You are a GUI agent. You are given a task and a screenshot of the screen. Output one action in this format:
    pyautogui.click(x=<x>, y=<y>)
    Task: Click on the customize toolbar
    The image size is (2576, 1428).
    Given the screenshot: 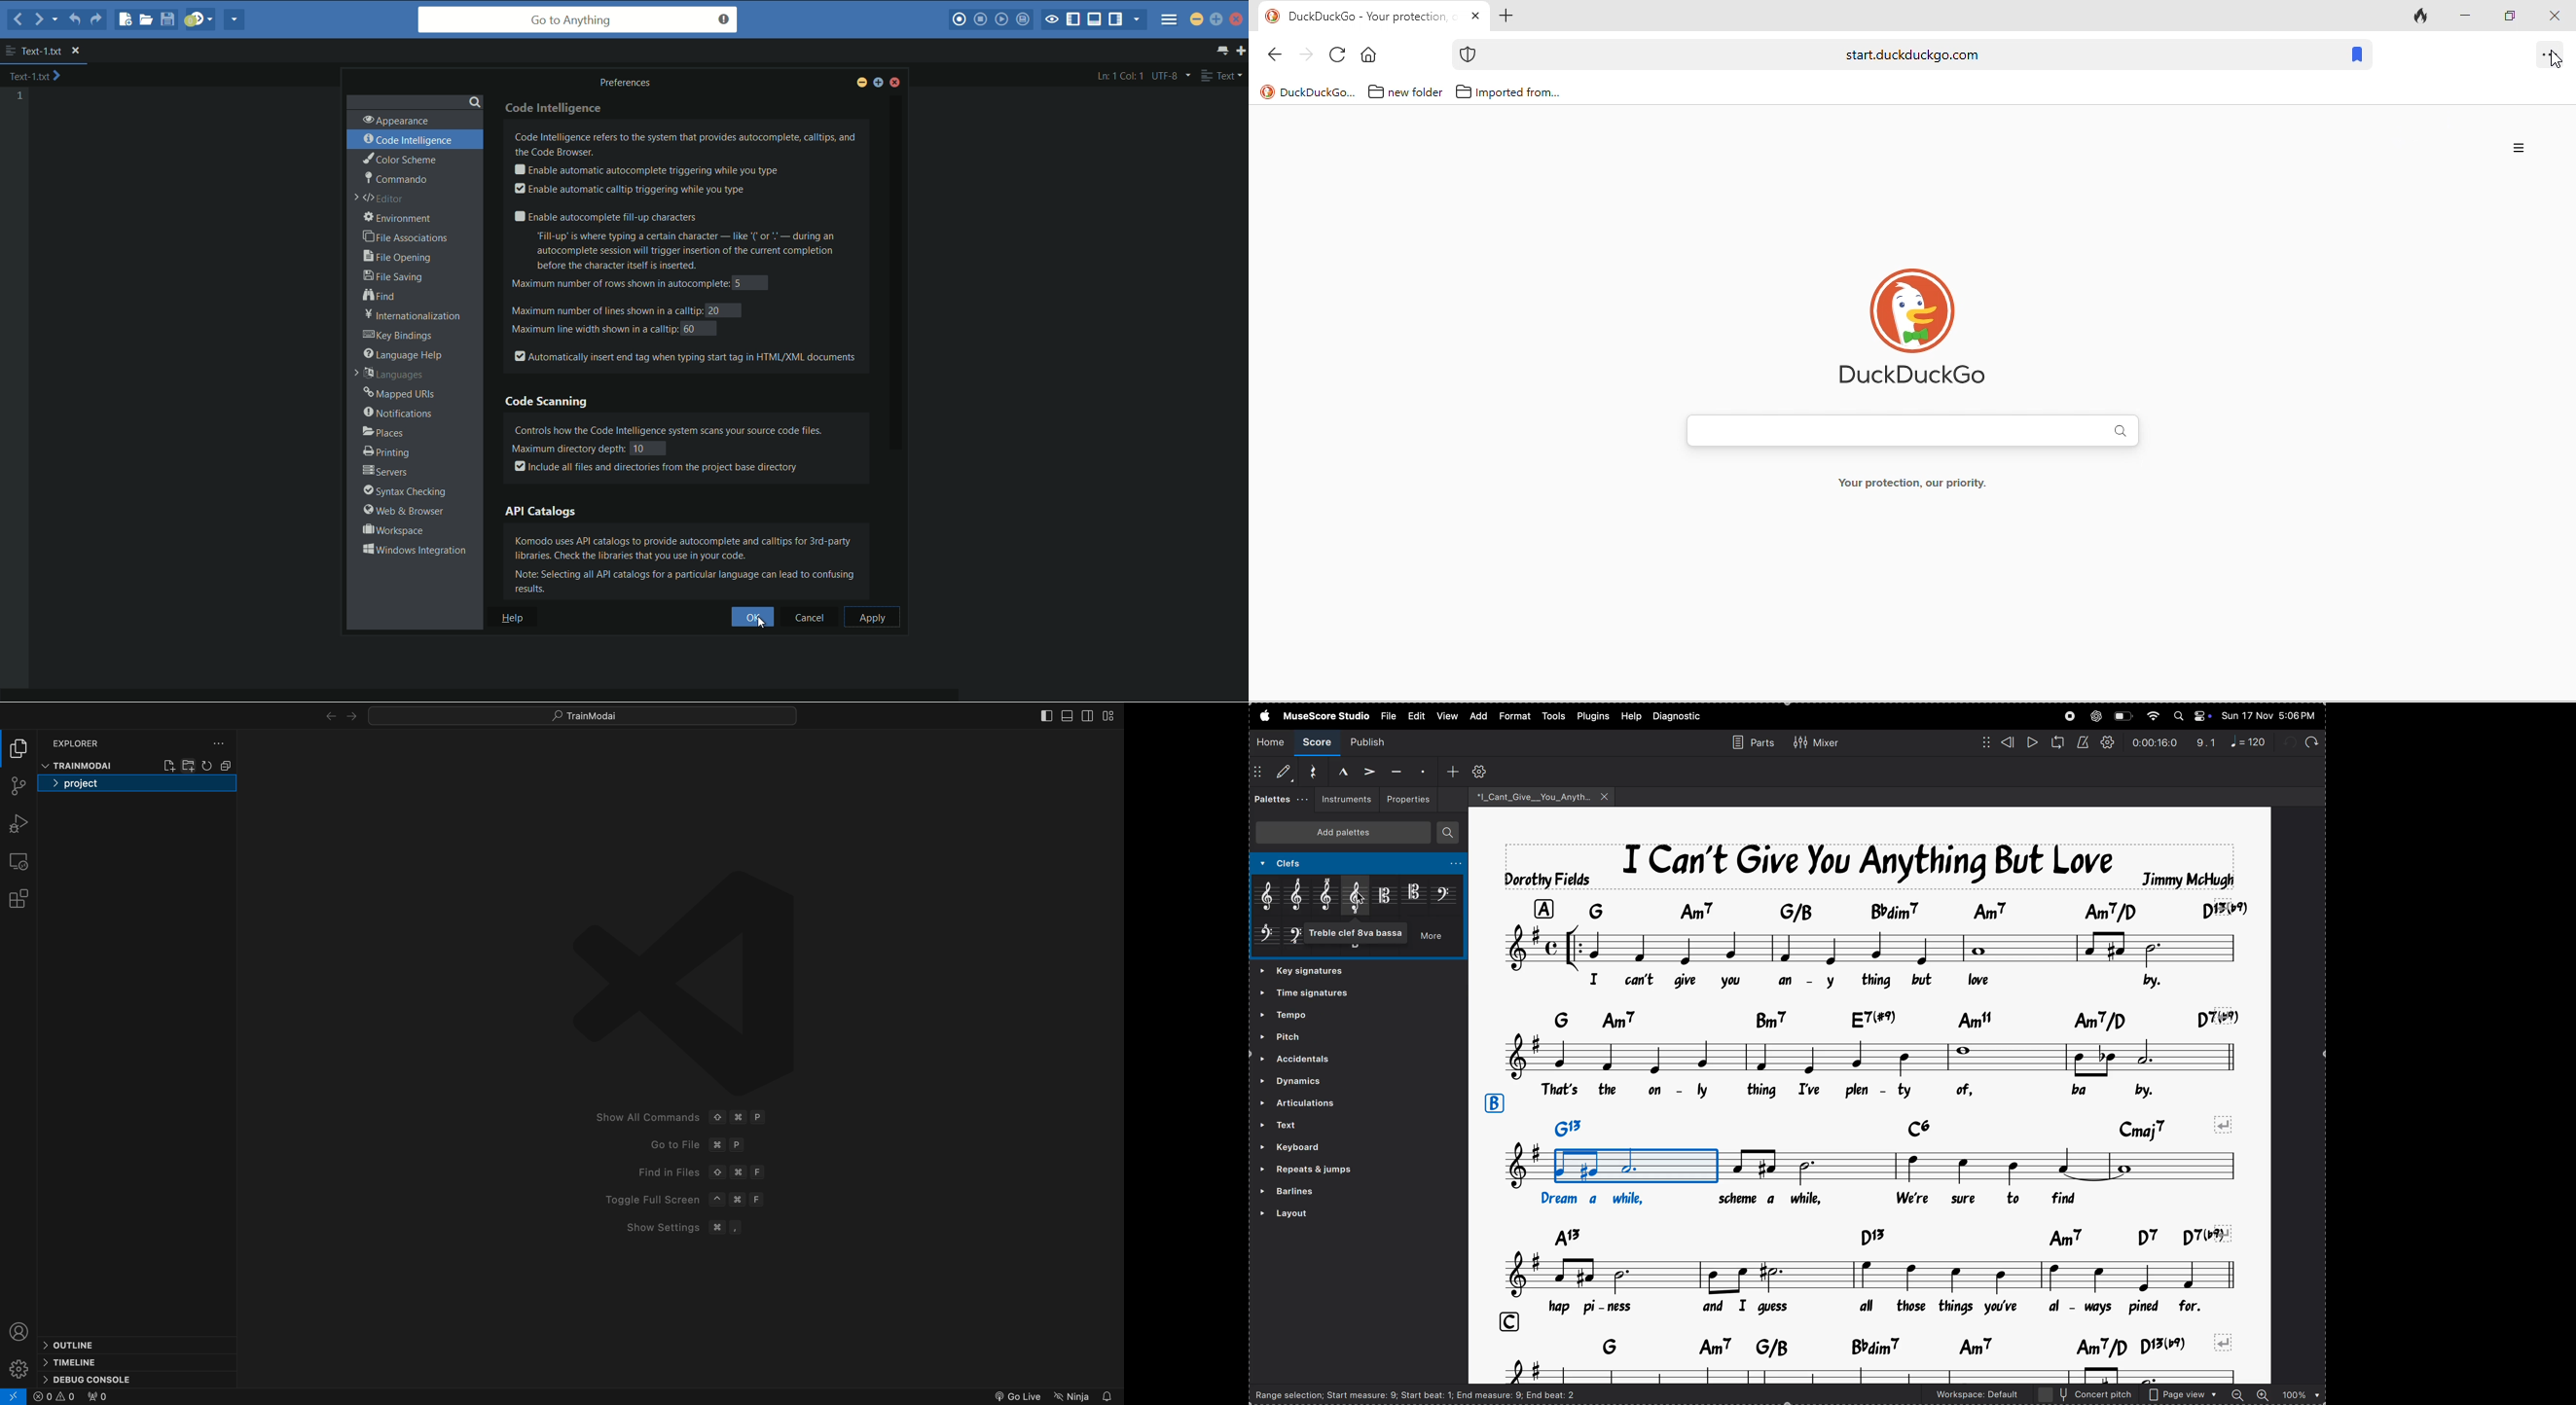 What is the action you would take?
    pyautogui.click(x=1481, y=771)
    